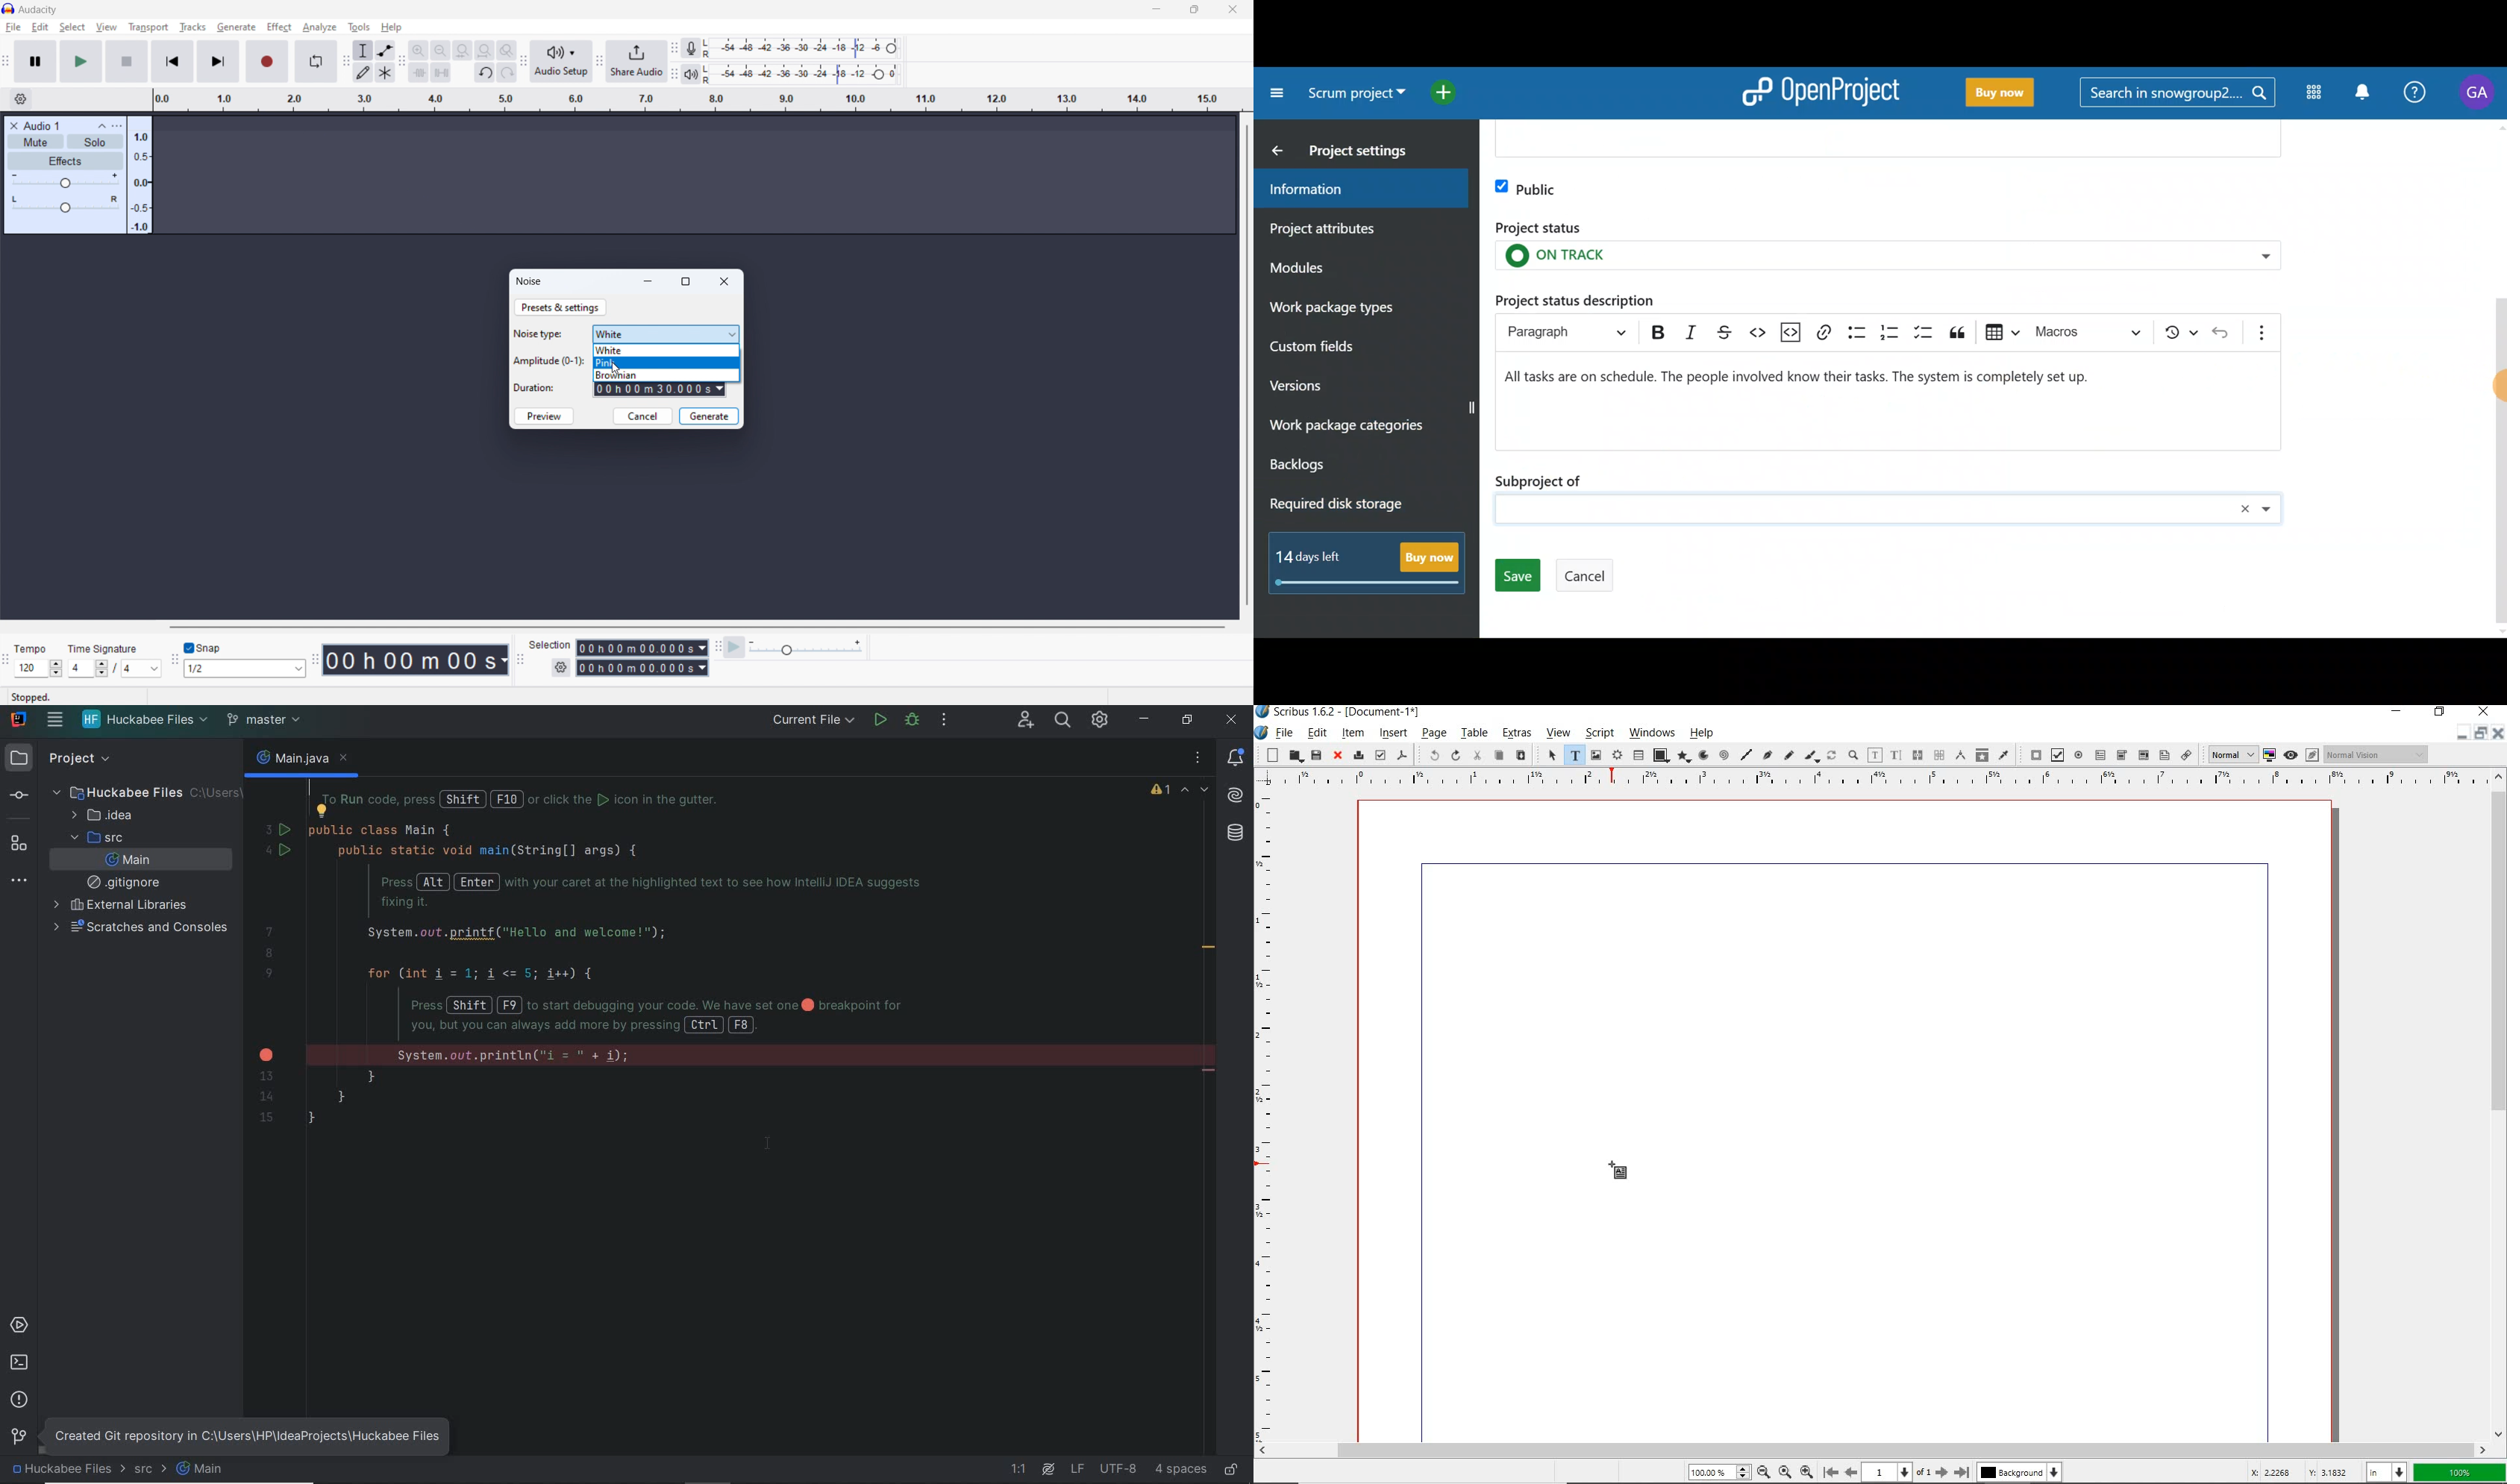 This screenshot has width=2520, height=1484. I want to click on Scribus 1.6.2 - [Document-1*], so click(1342, 714).